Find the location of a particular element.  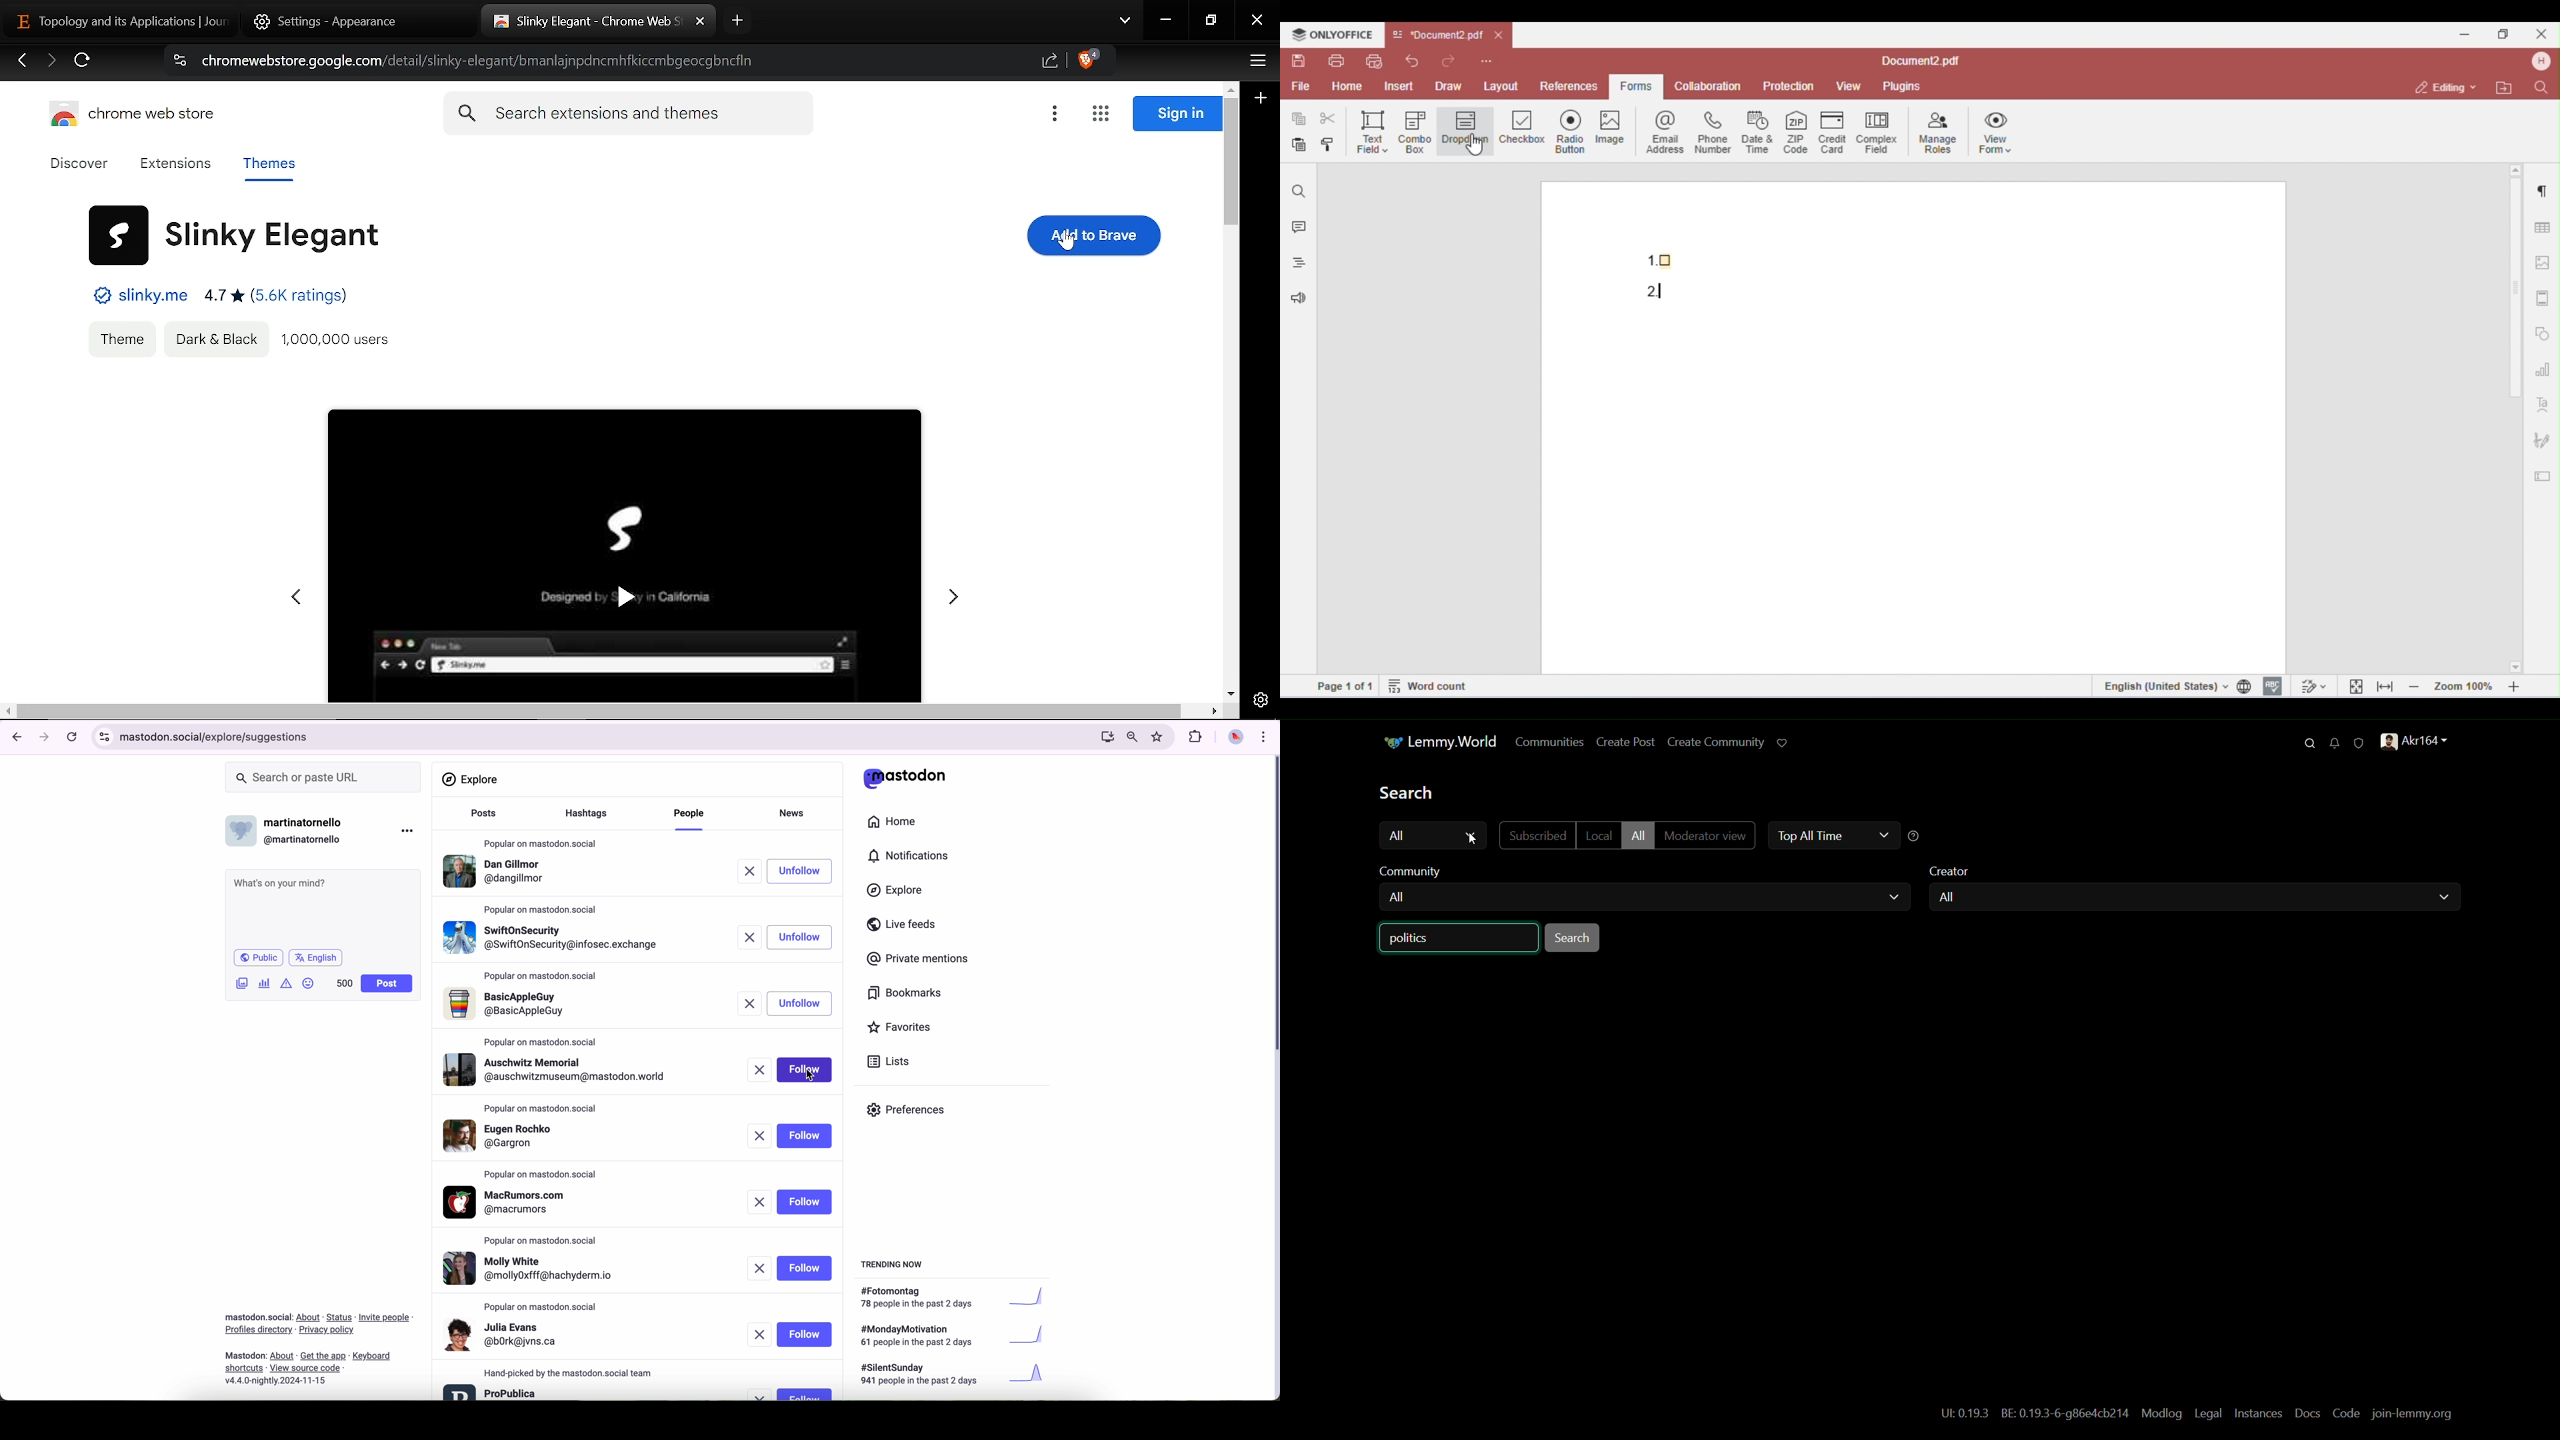

profile is located at coordinates (511, 1203).